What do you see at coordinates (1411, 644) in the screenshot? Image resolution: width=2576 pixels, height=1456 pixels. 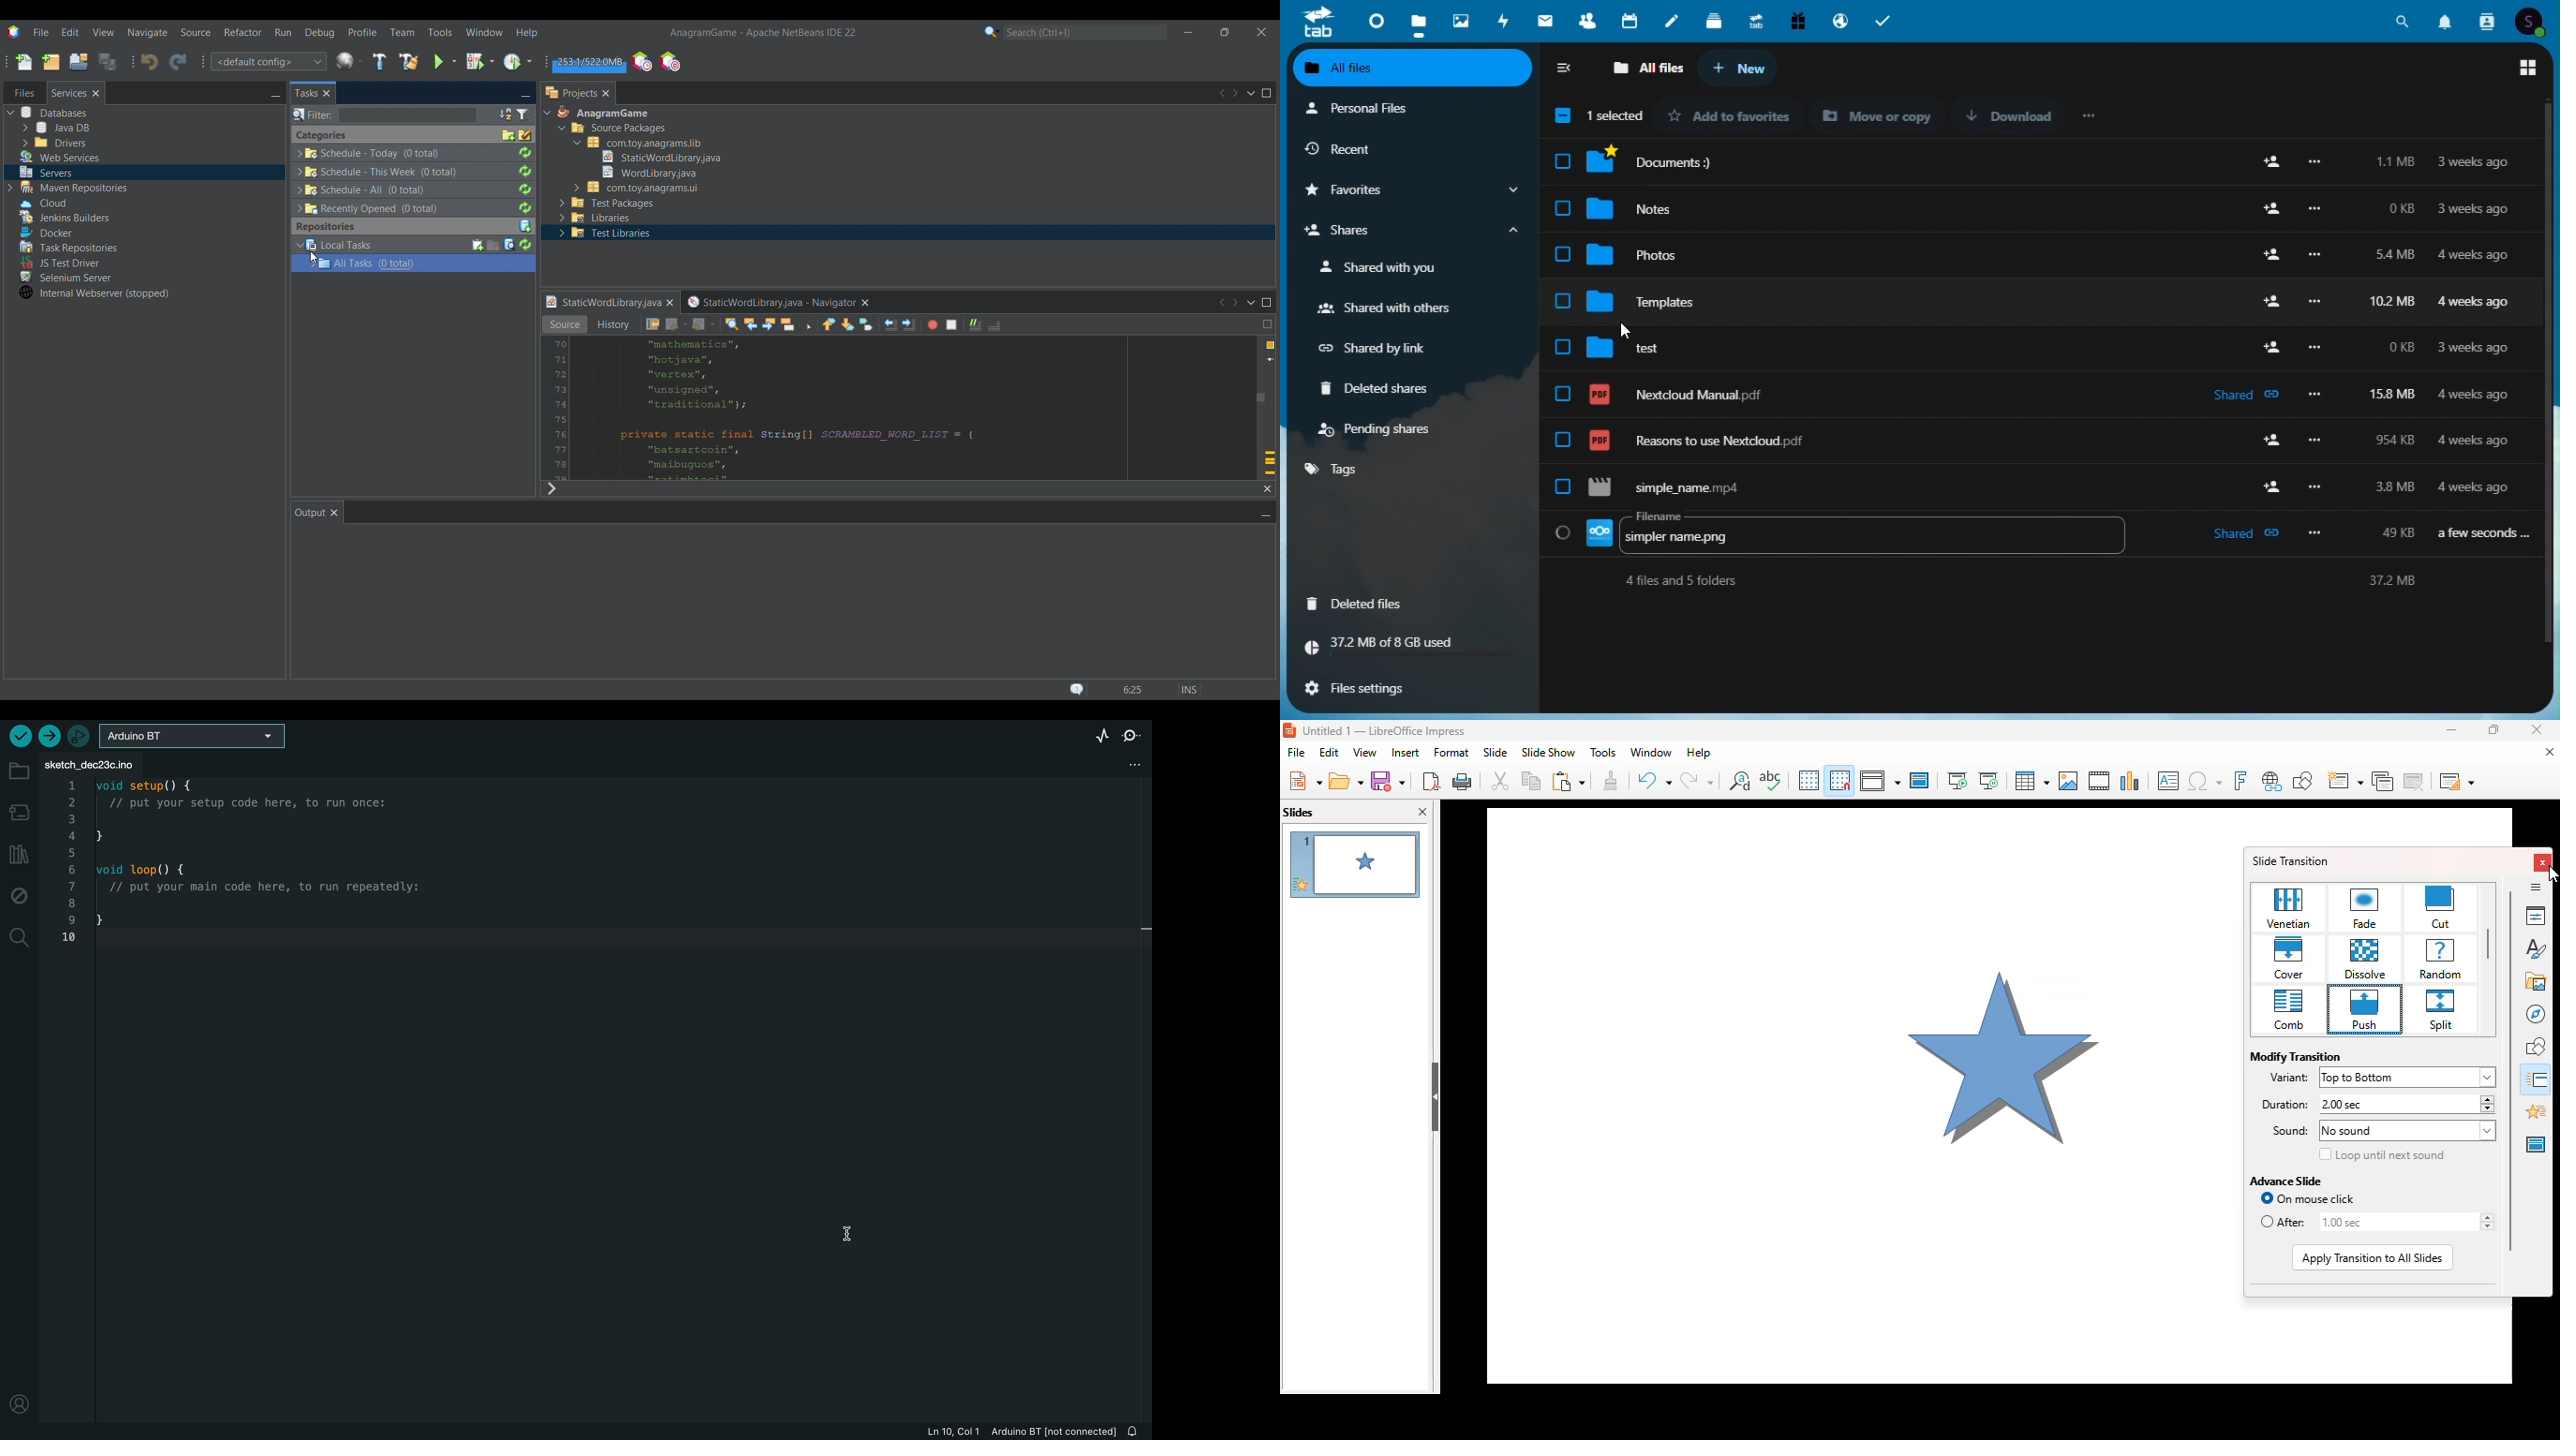 I see `37.2 MB of 8 GB Total` at bounding box center [1411, 644].